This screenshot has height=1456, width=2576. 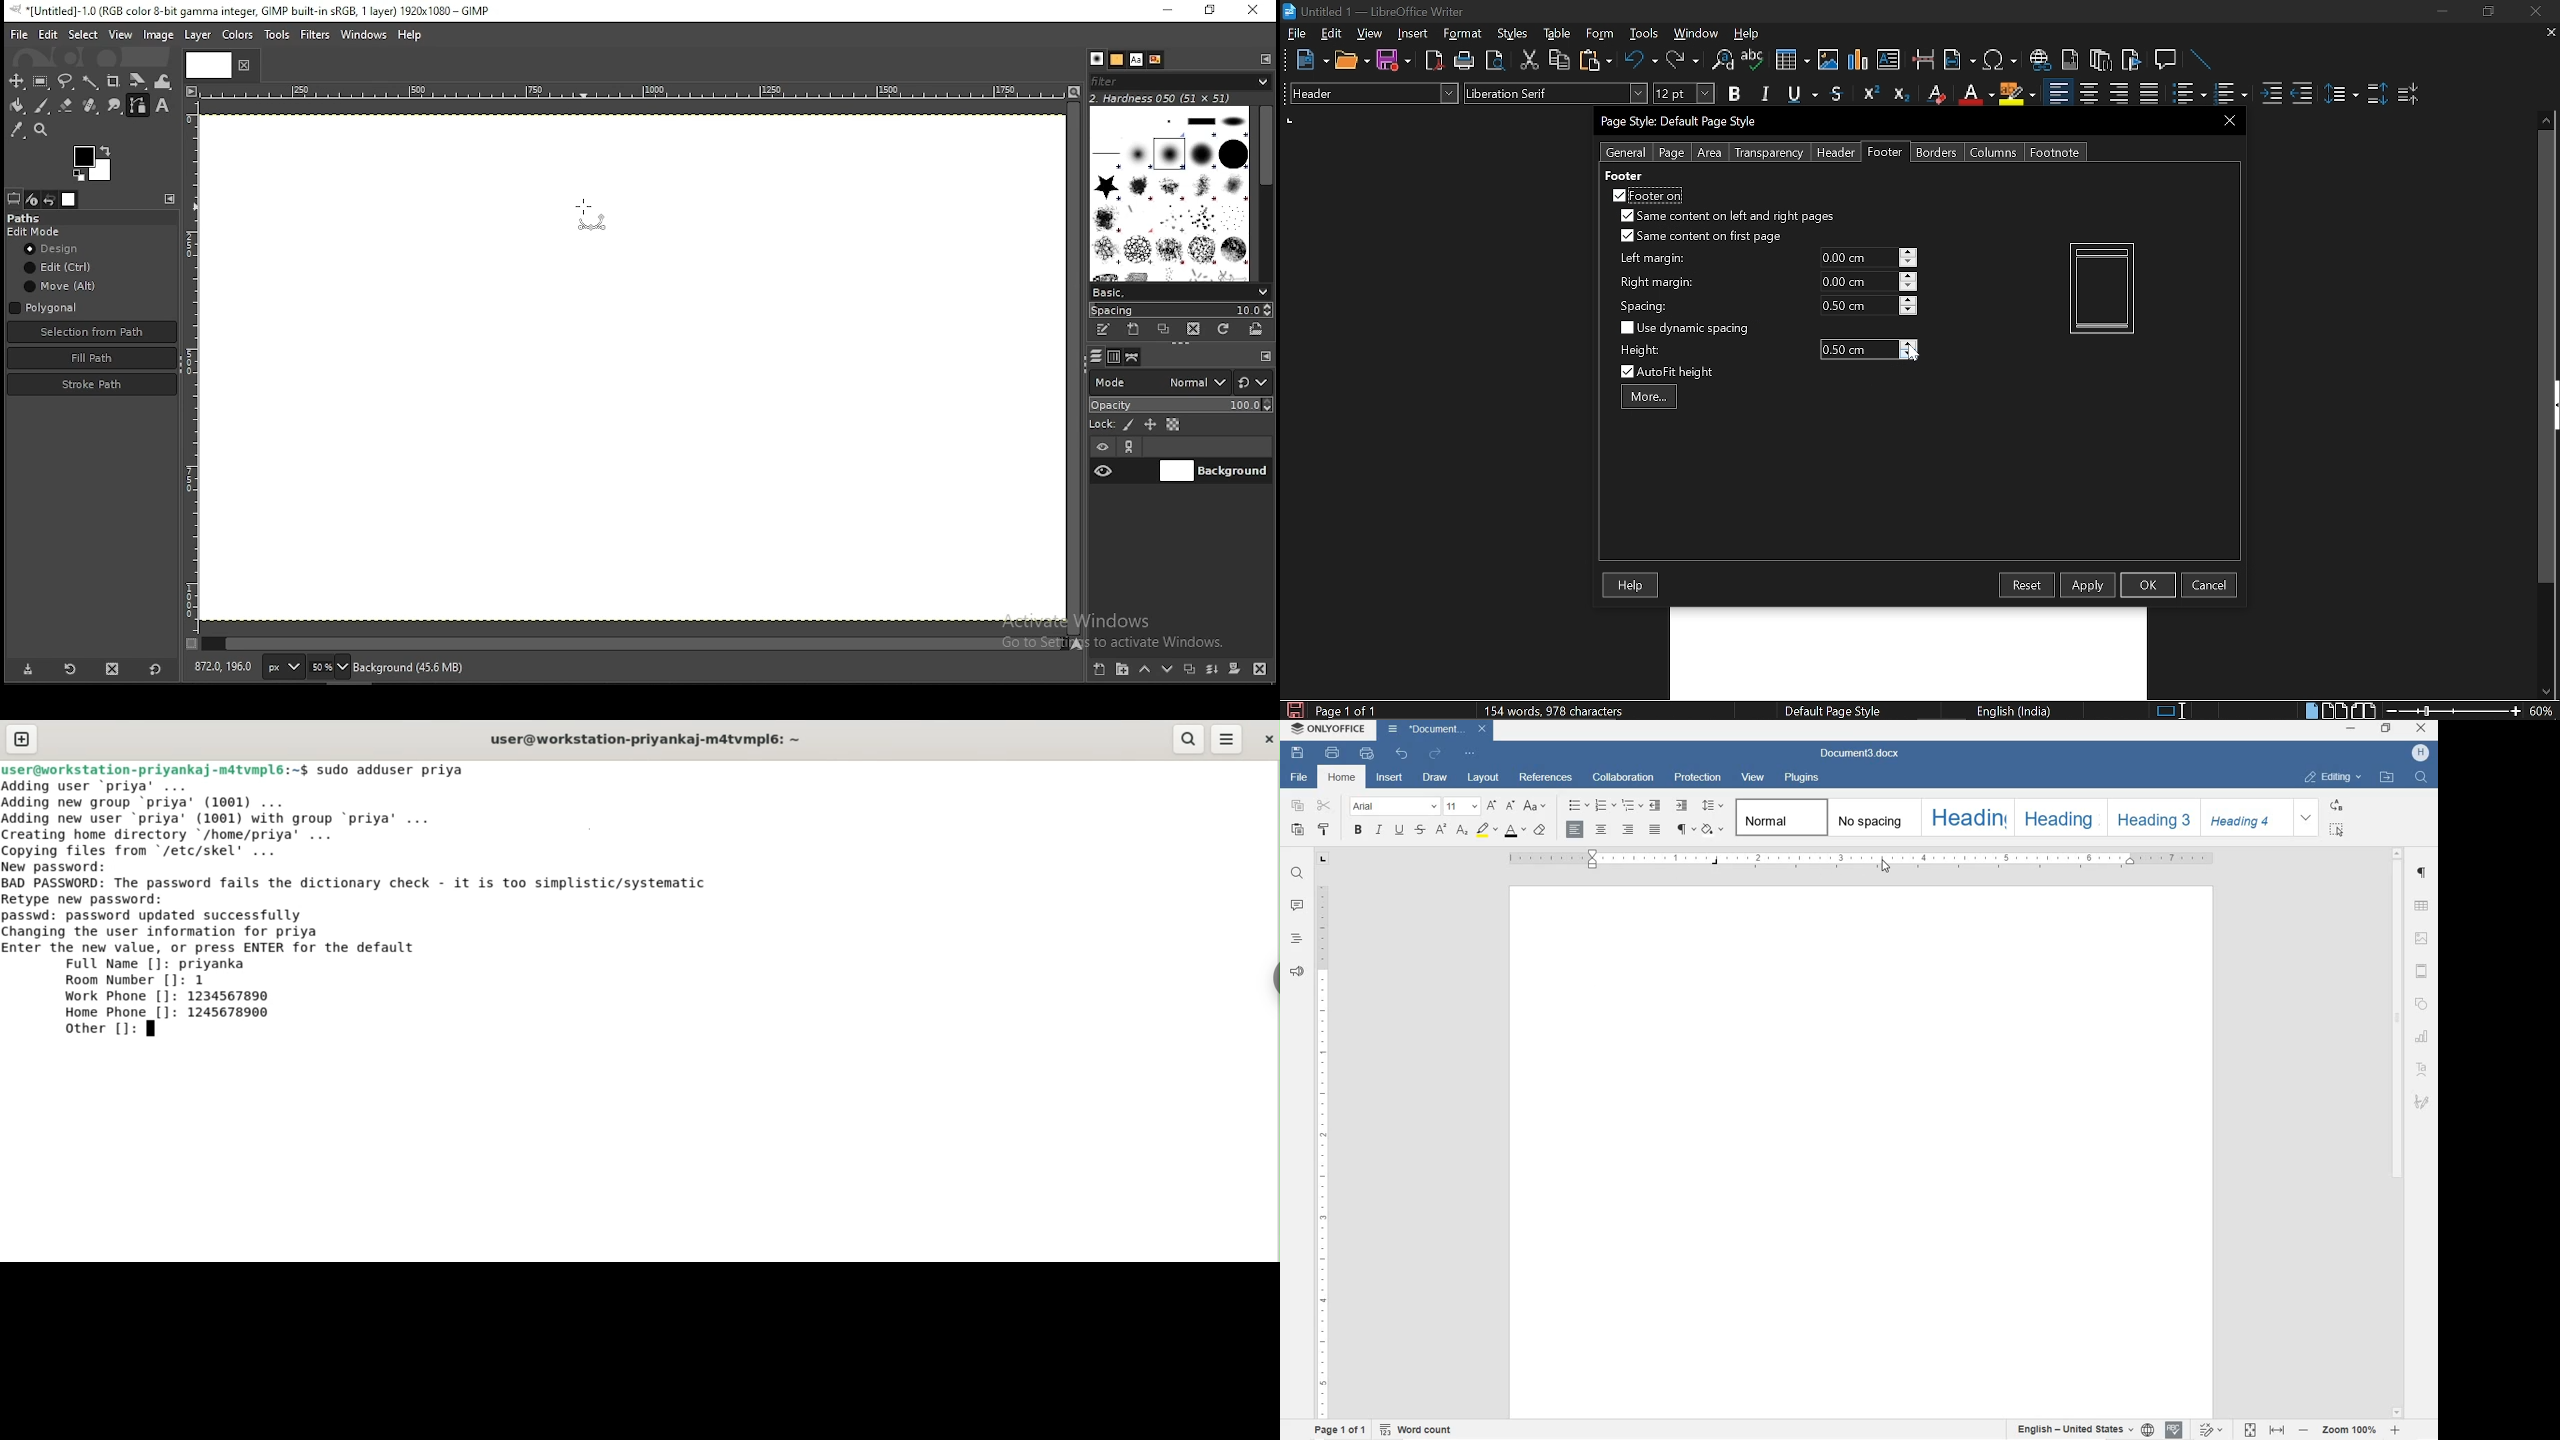 What do you see at coordinates (120, 1013) in the screenshot?
I see `home phone []:` at bounding box center [120, 1013].